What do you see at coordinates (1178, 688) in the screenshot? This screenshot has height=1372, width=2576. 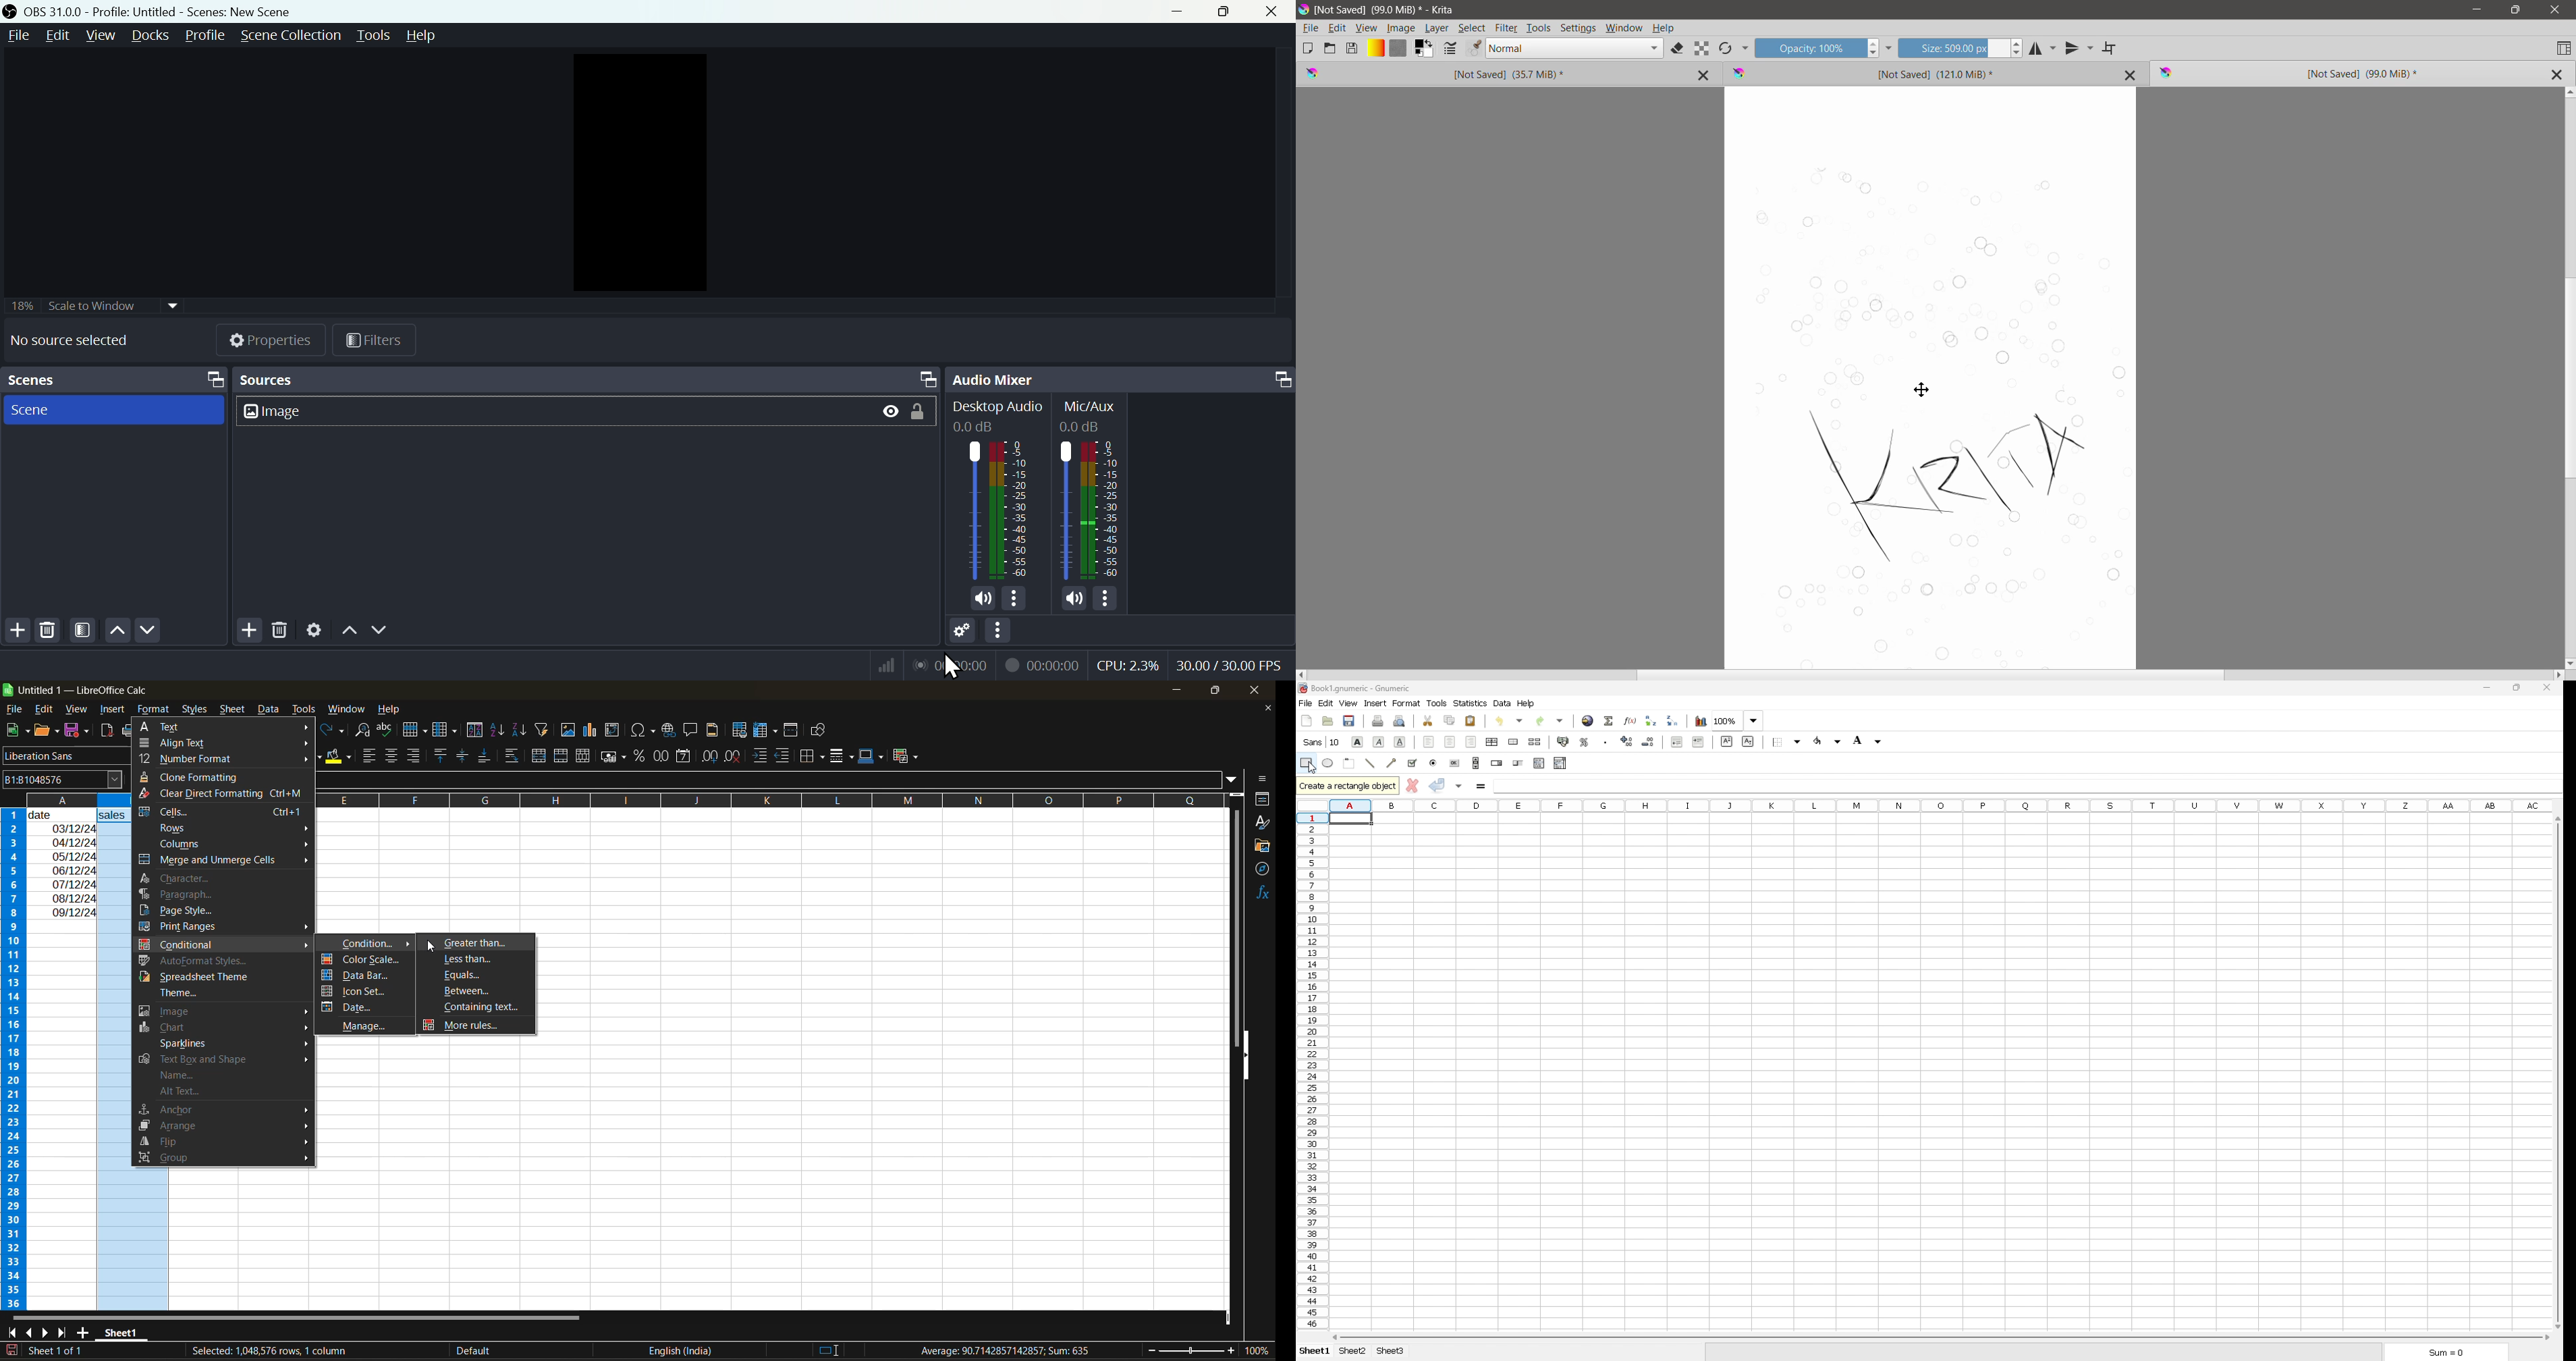 I see `minimize` at bounding box center [1178, 688].